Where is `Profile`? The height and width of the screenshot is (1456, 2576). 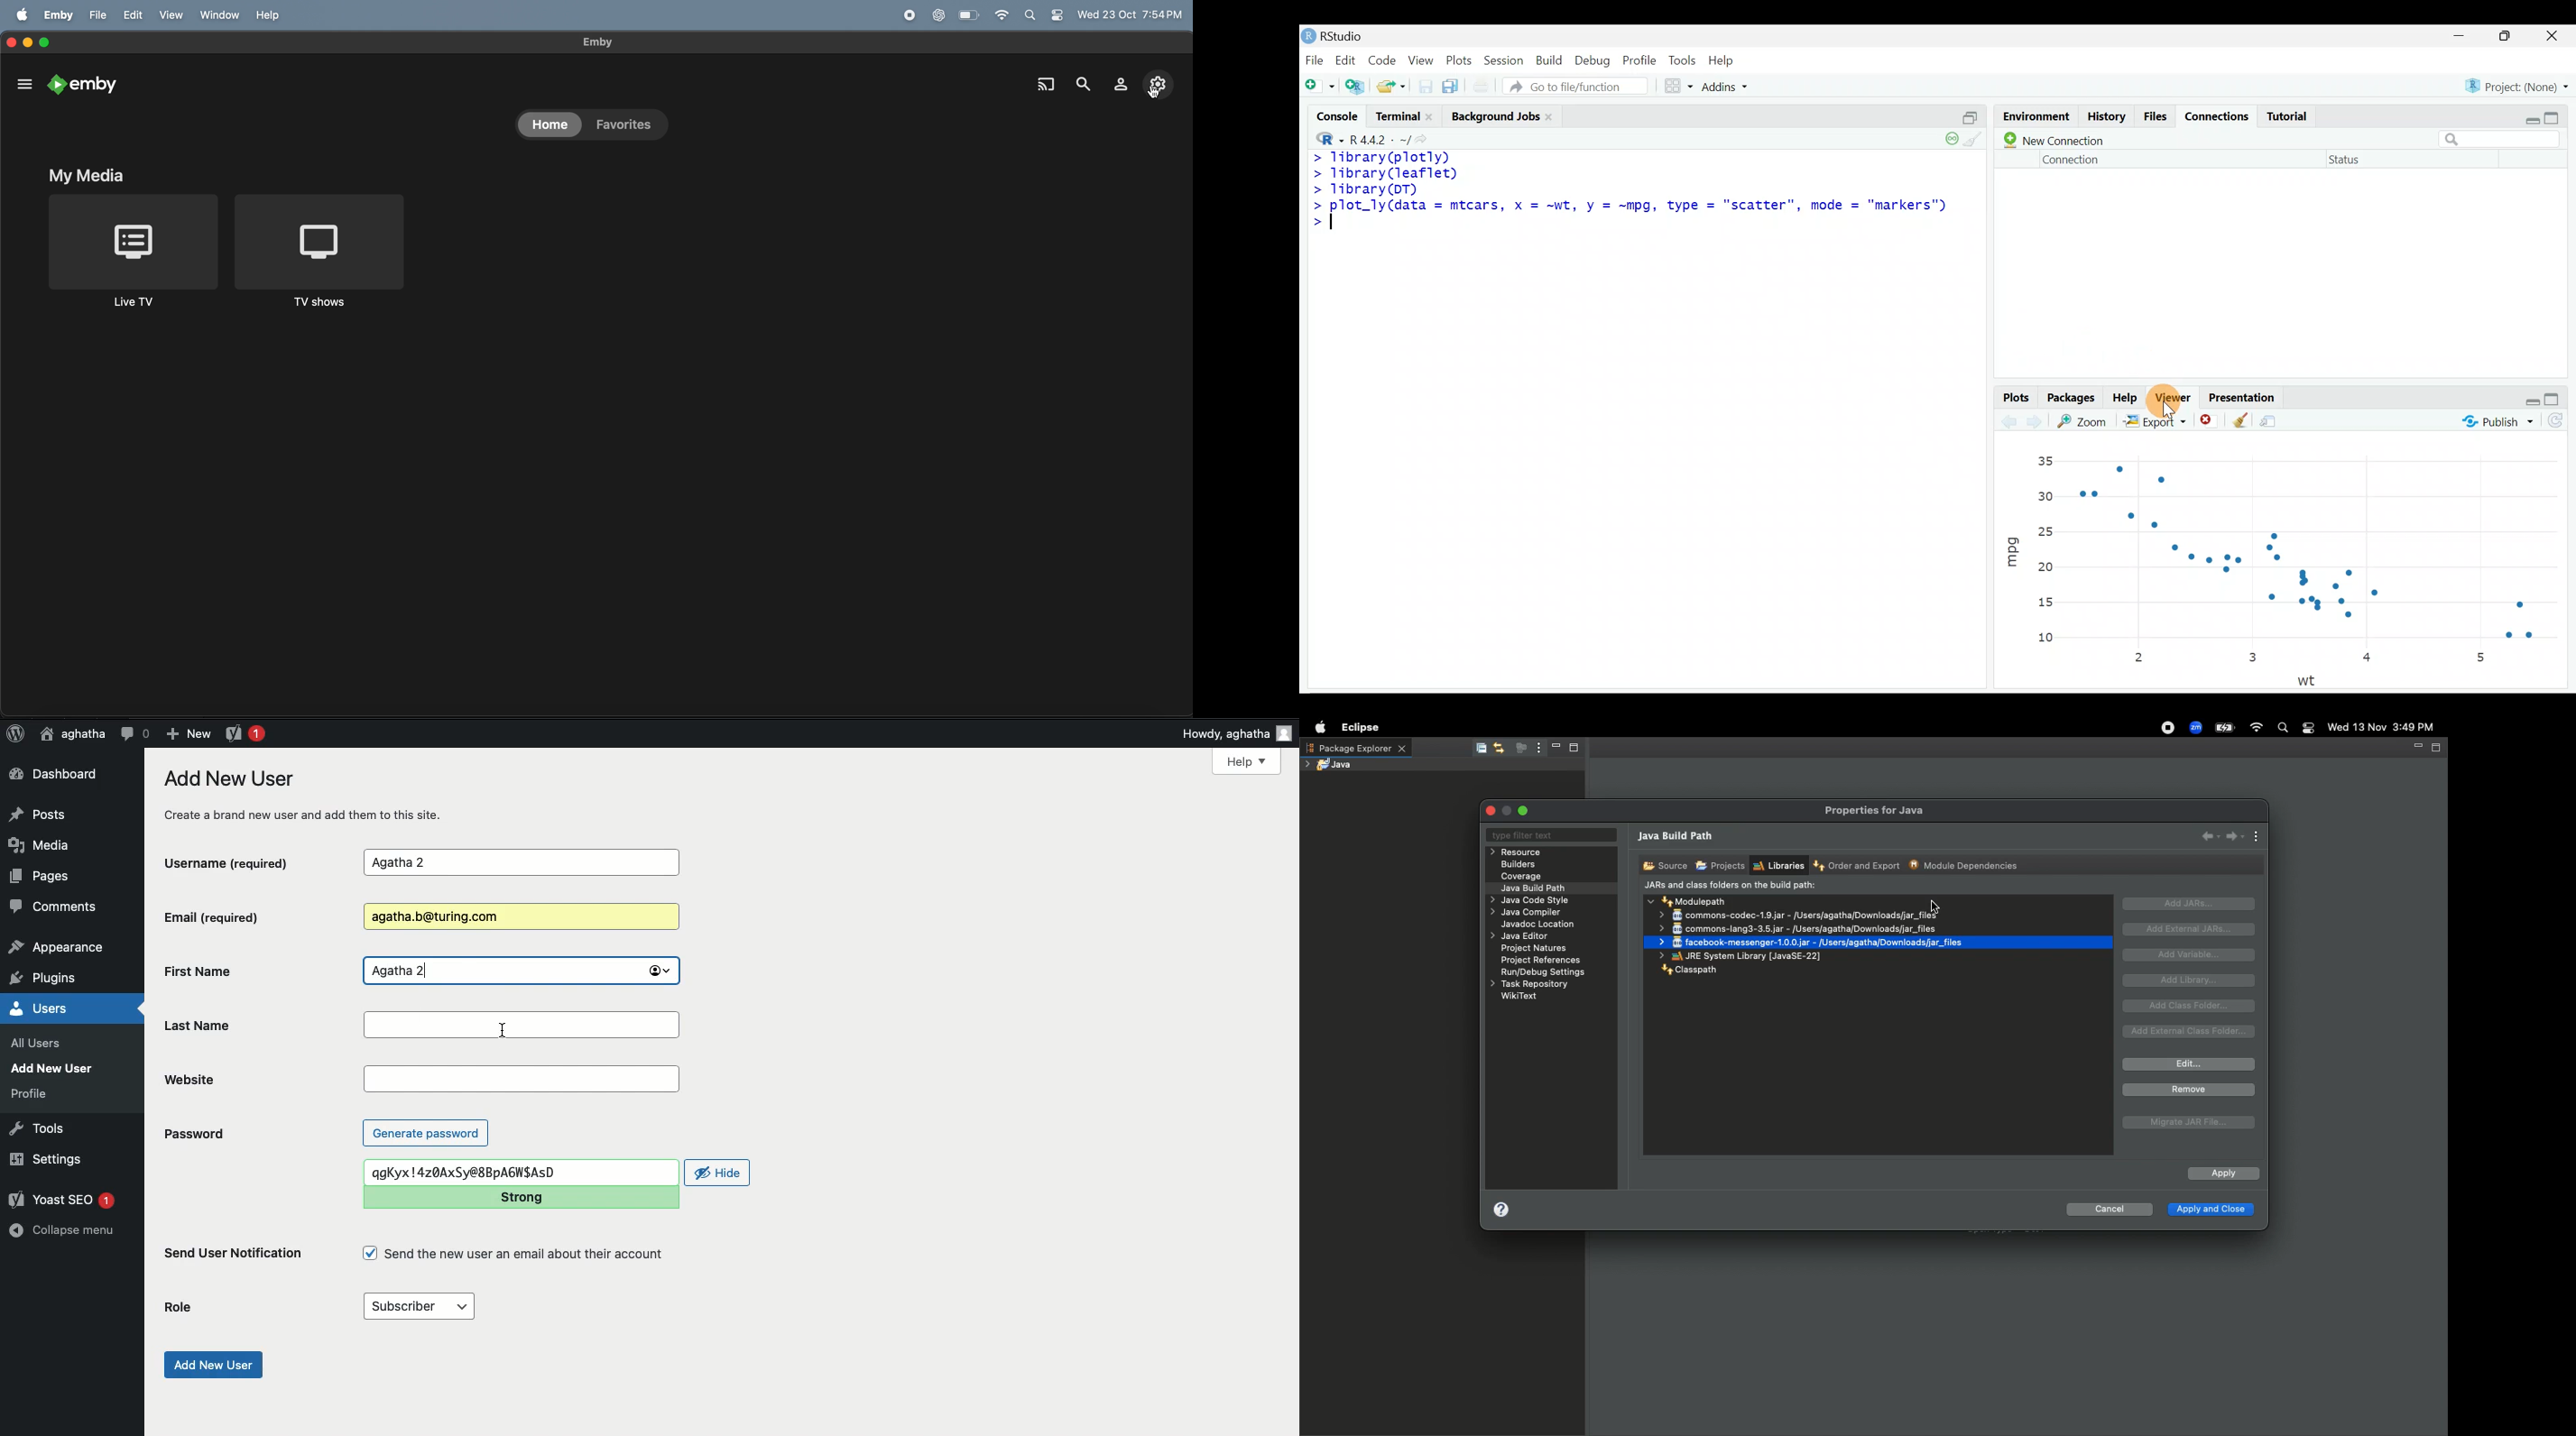 Profile is located at coordinates (1640, 59).